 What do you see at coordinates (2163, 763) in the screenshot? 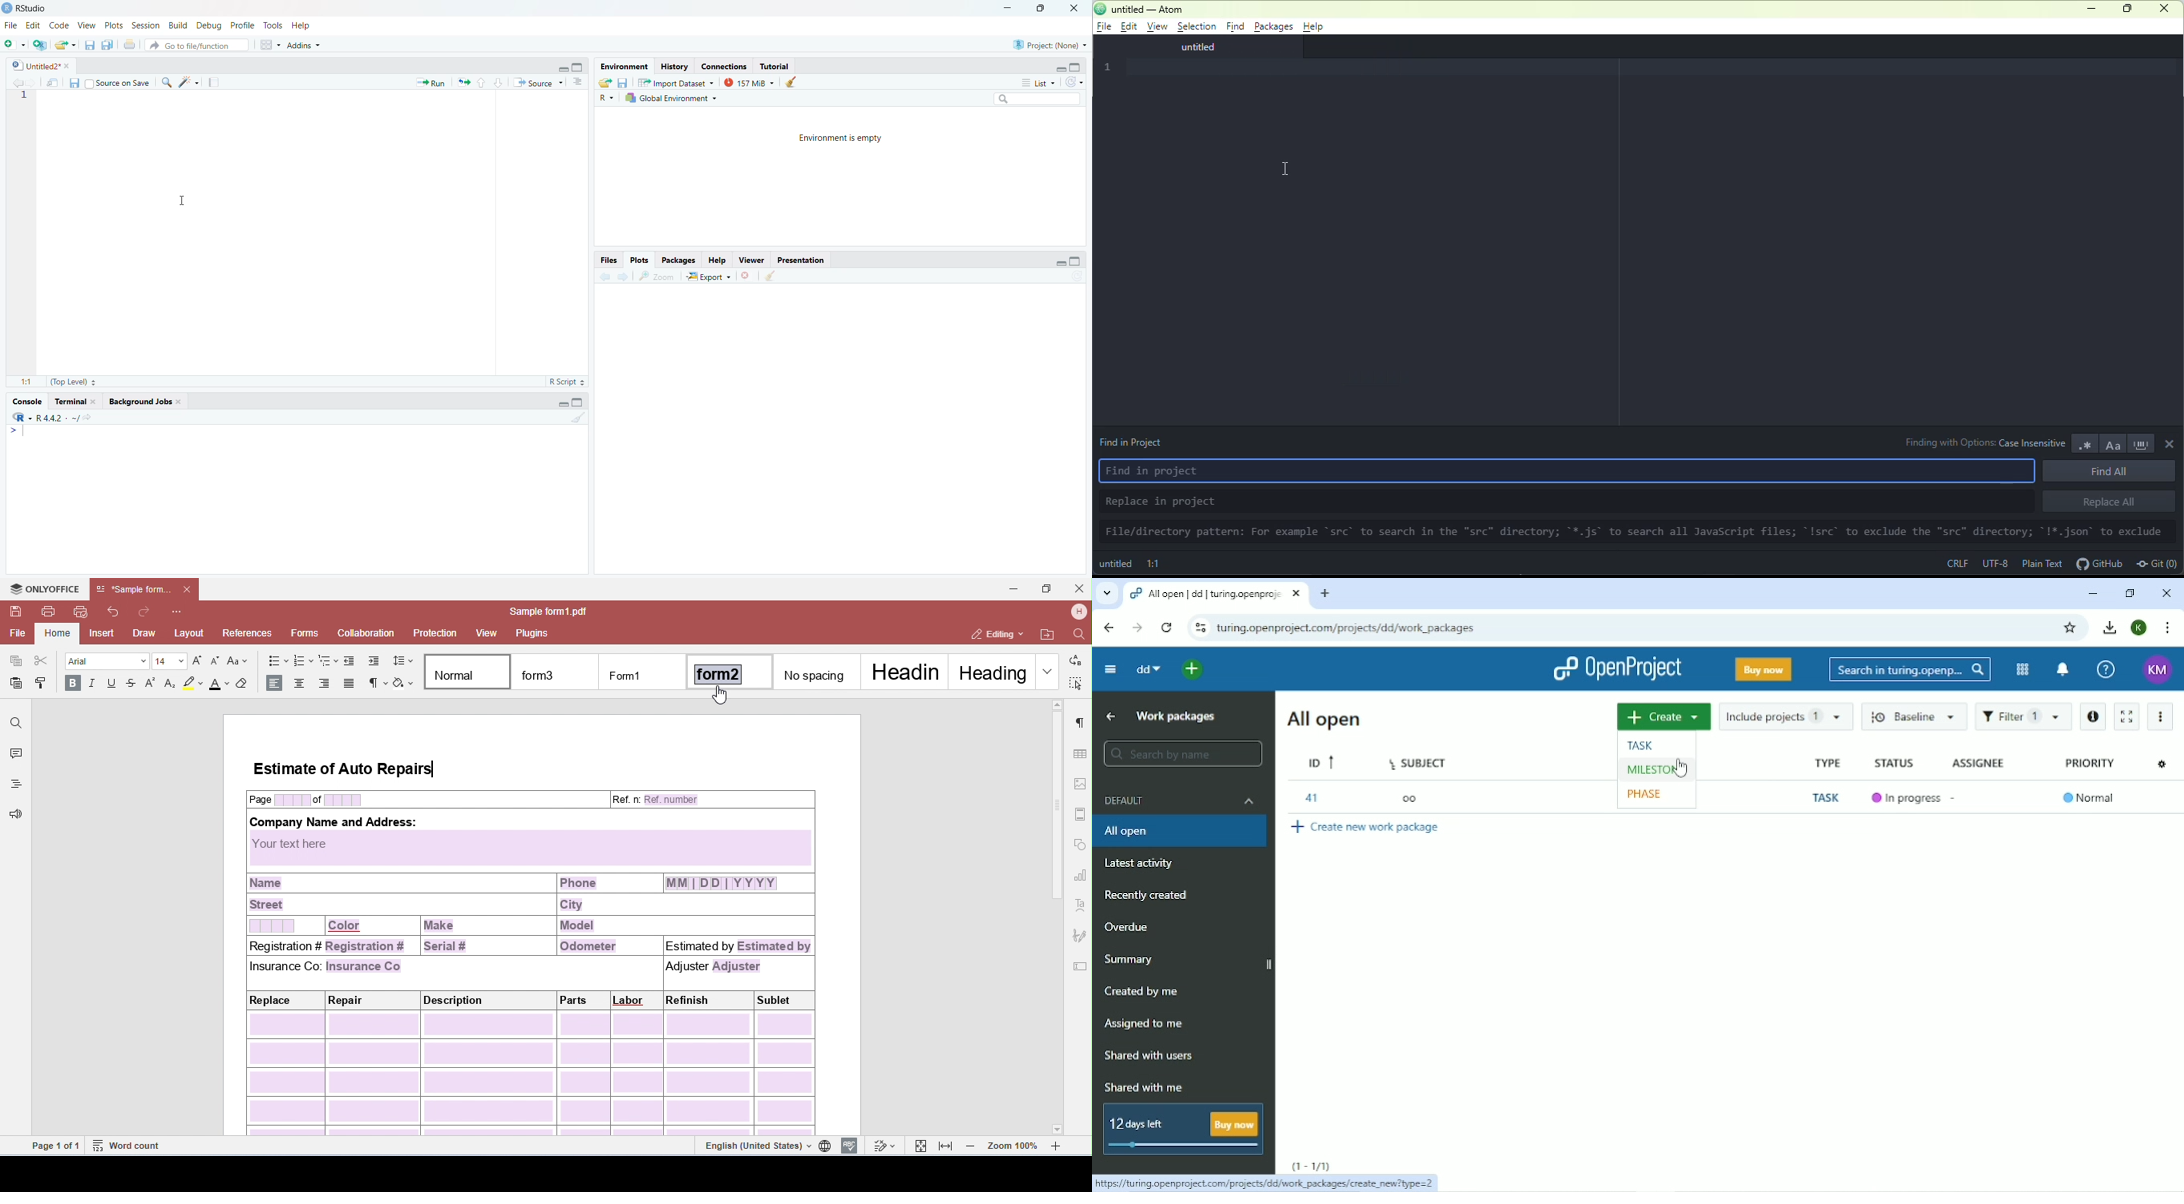
I see `Configure view` at bounding box center [2163, 763].